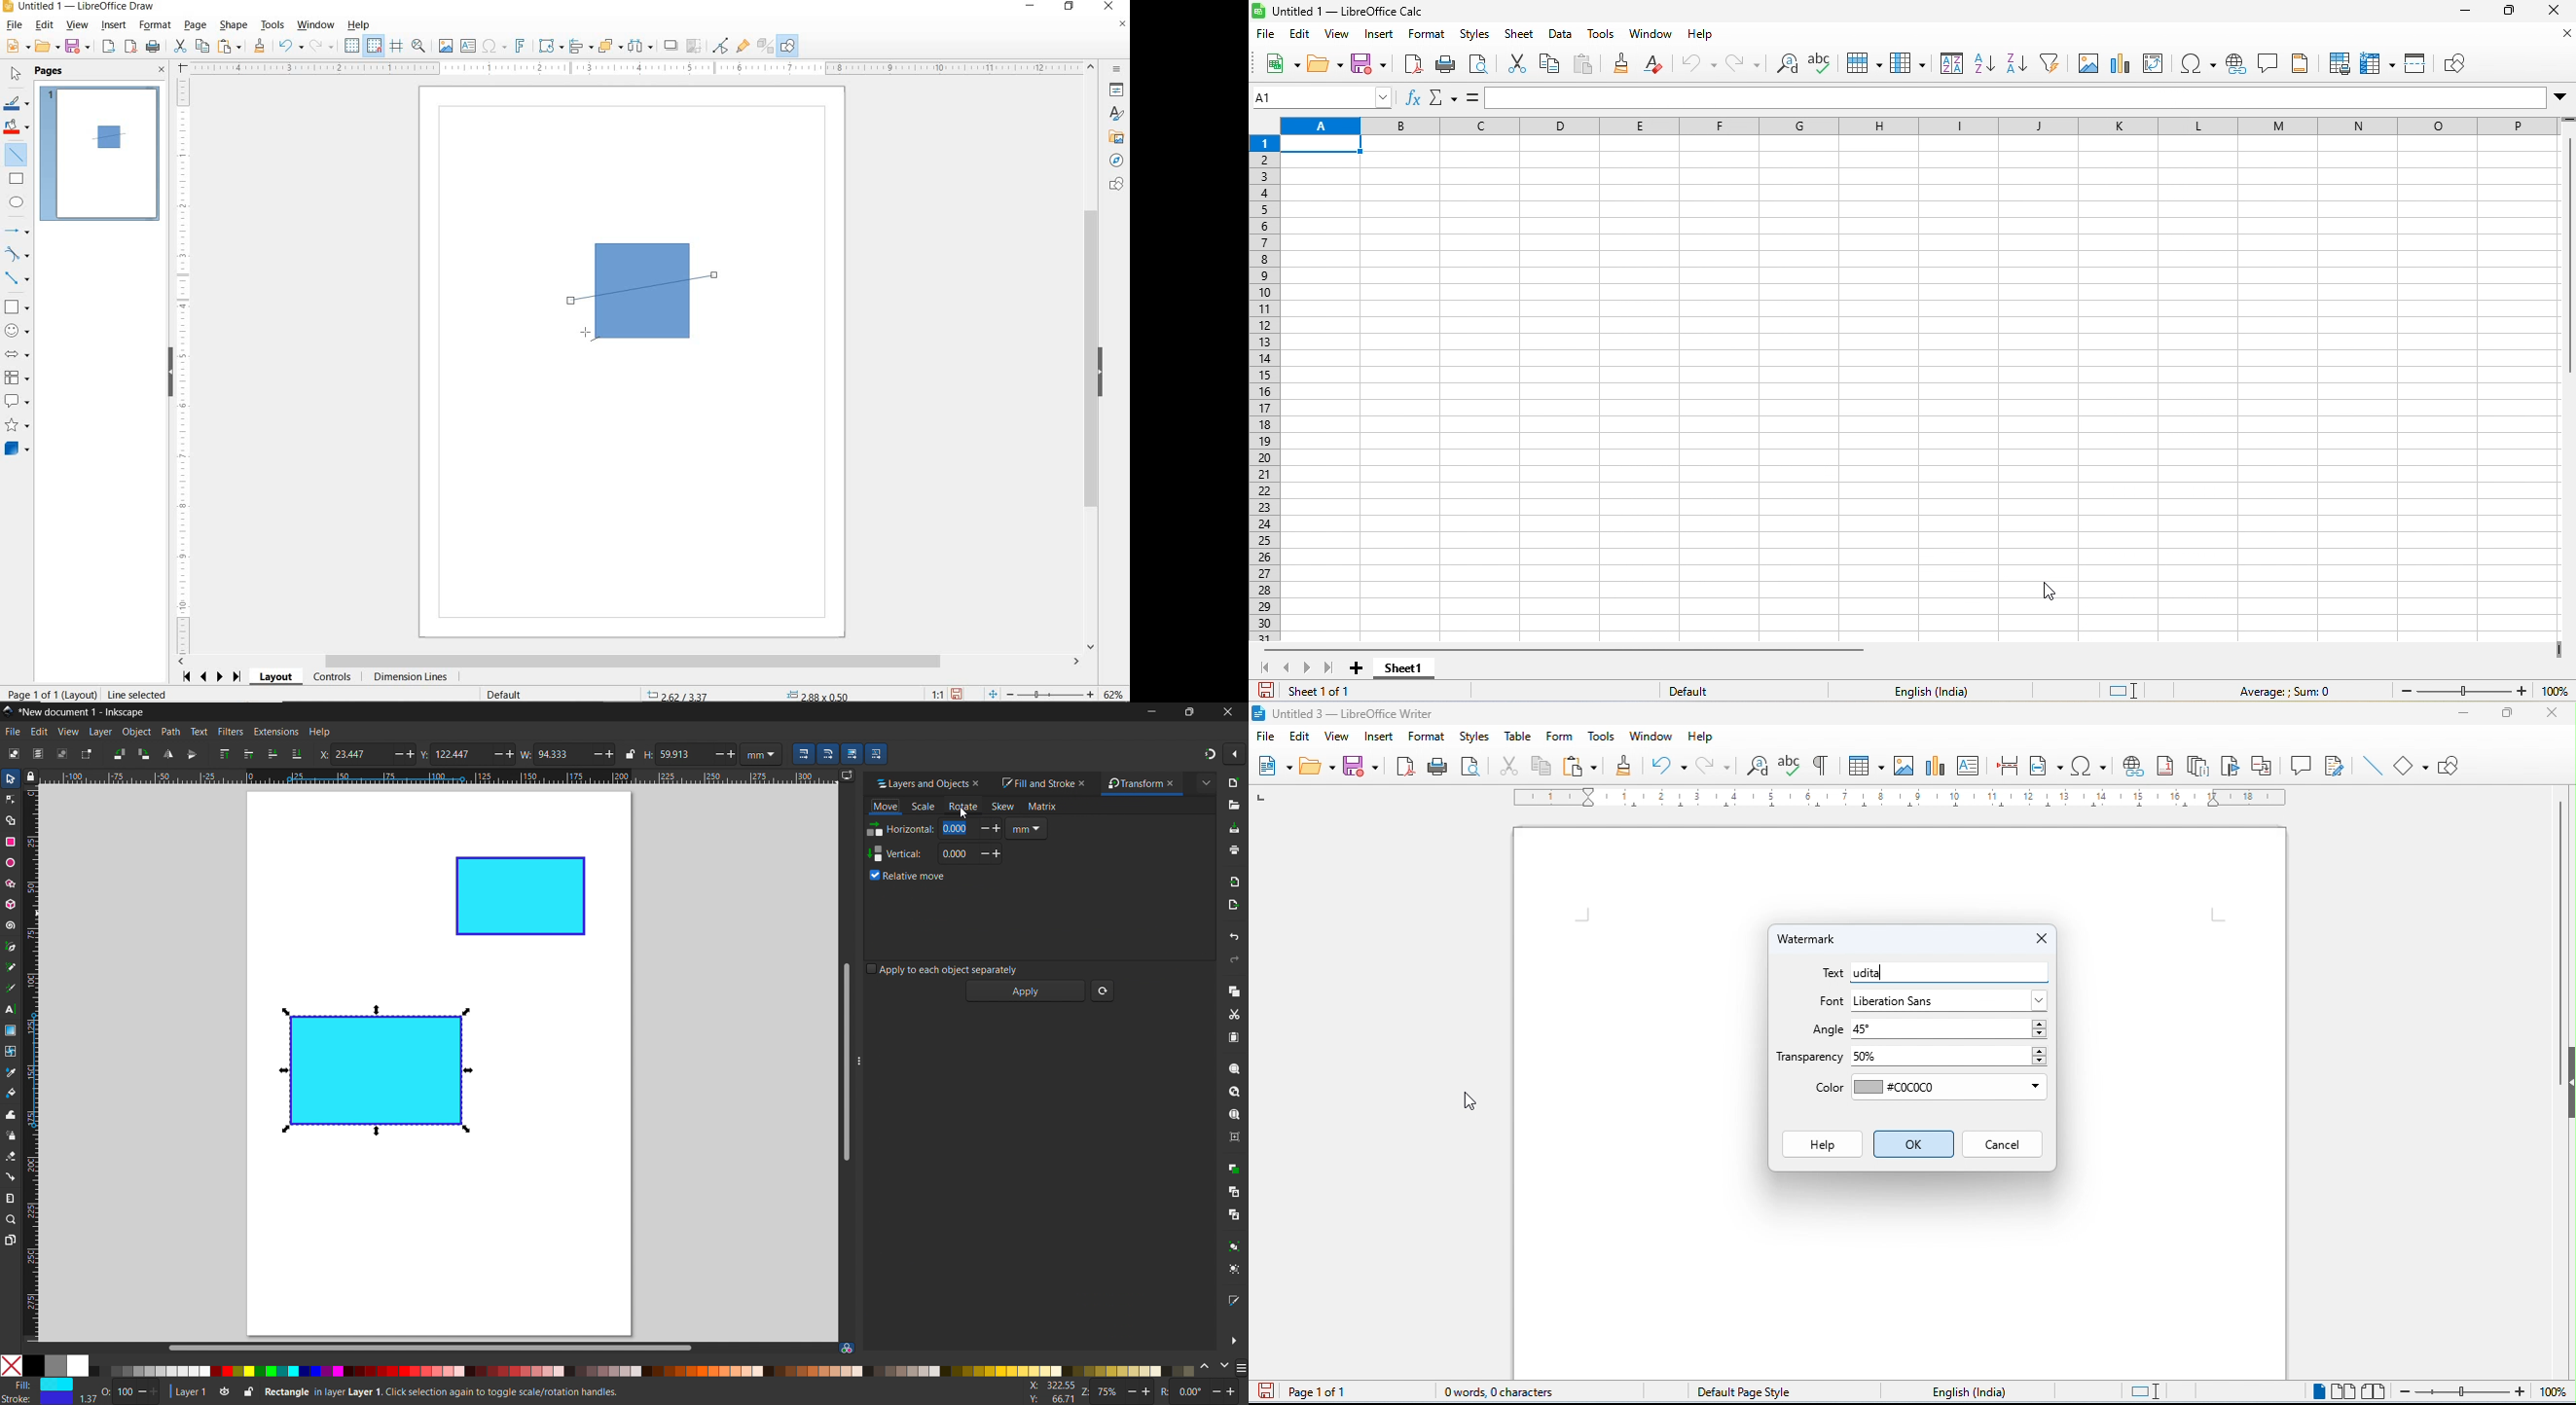 The image size is (2576, 1428). What do you see at coordinates (1236, 881) in the screenshot?
I see `import` at bounding box center [1236, 881].